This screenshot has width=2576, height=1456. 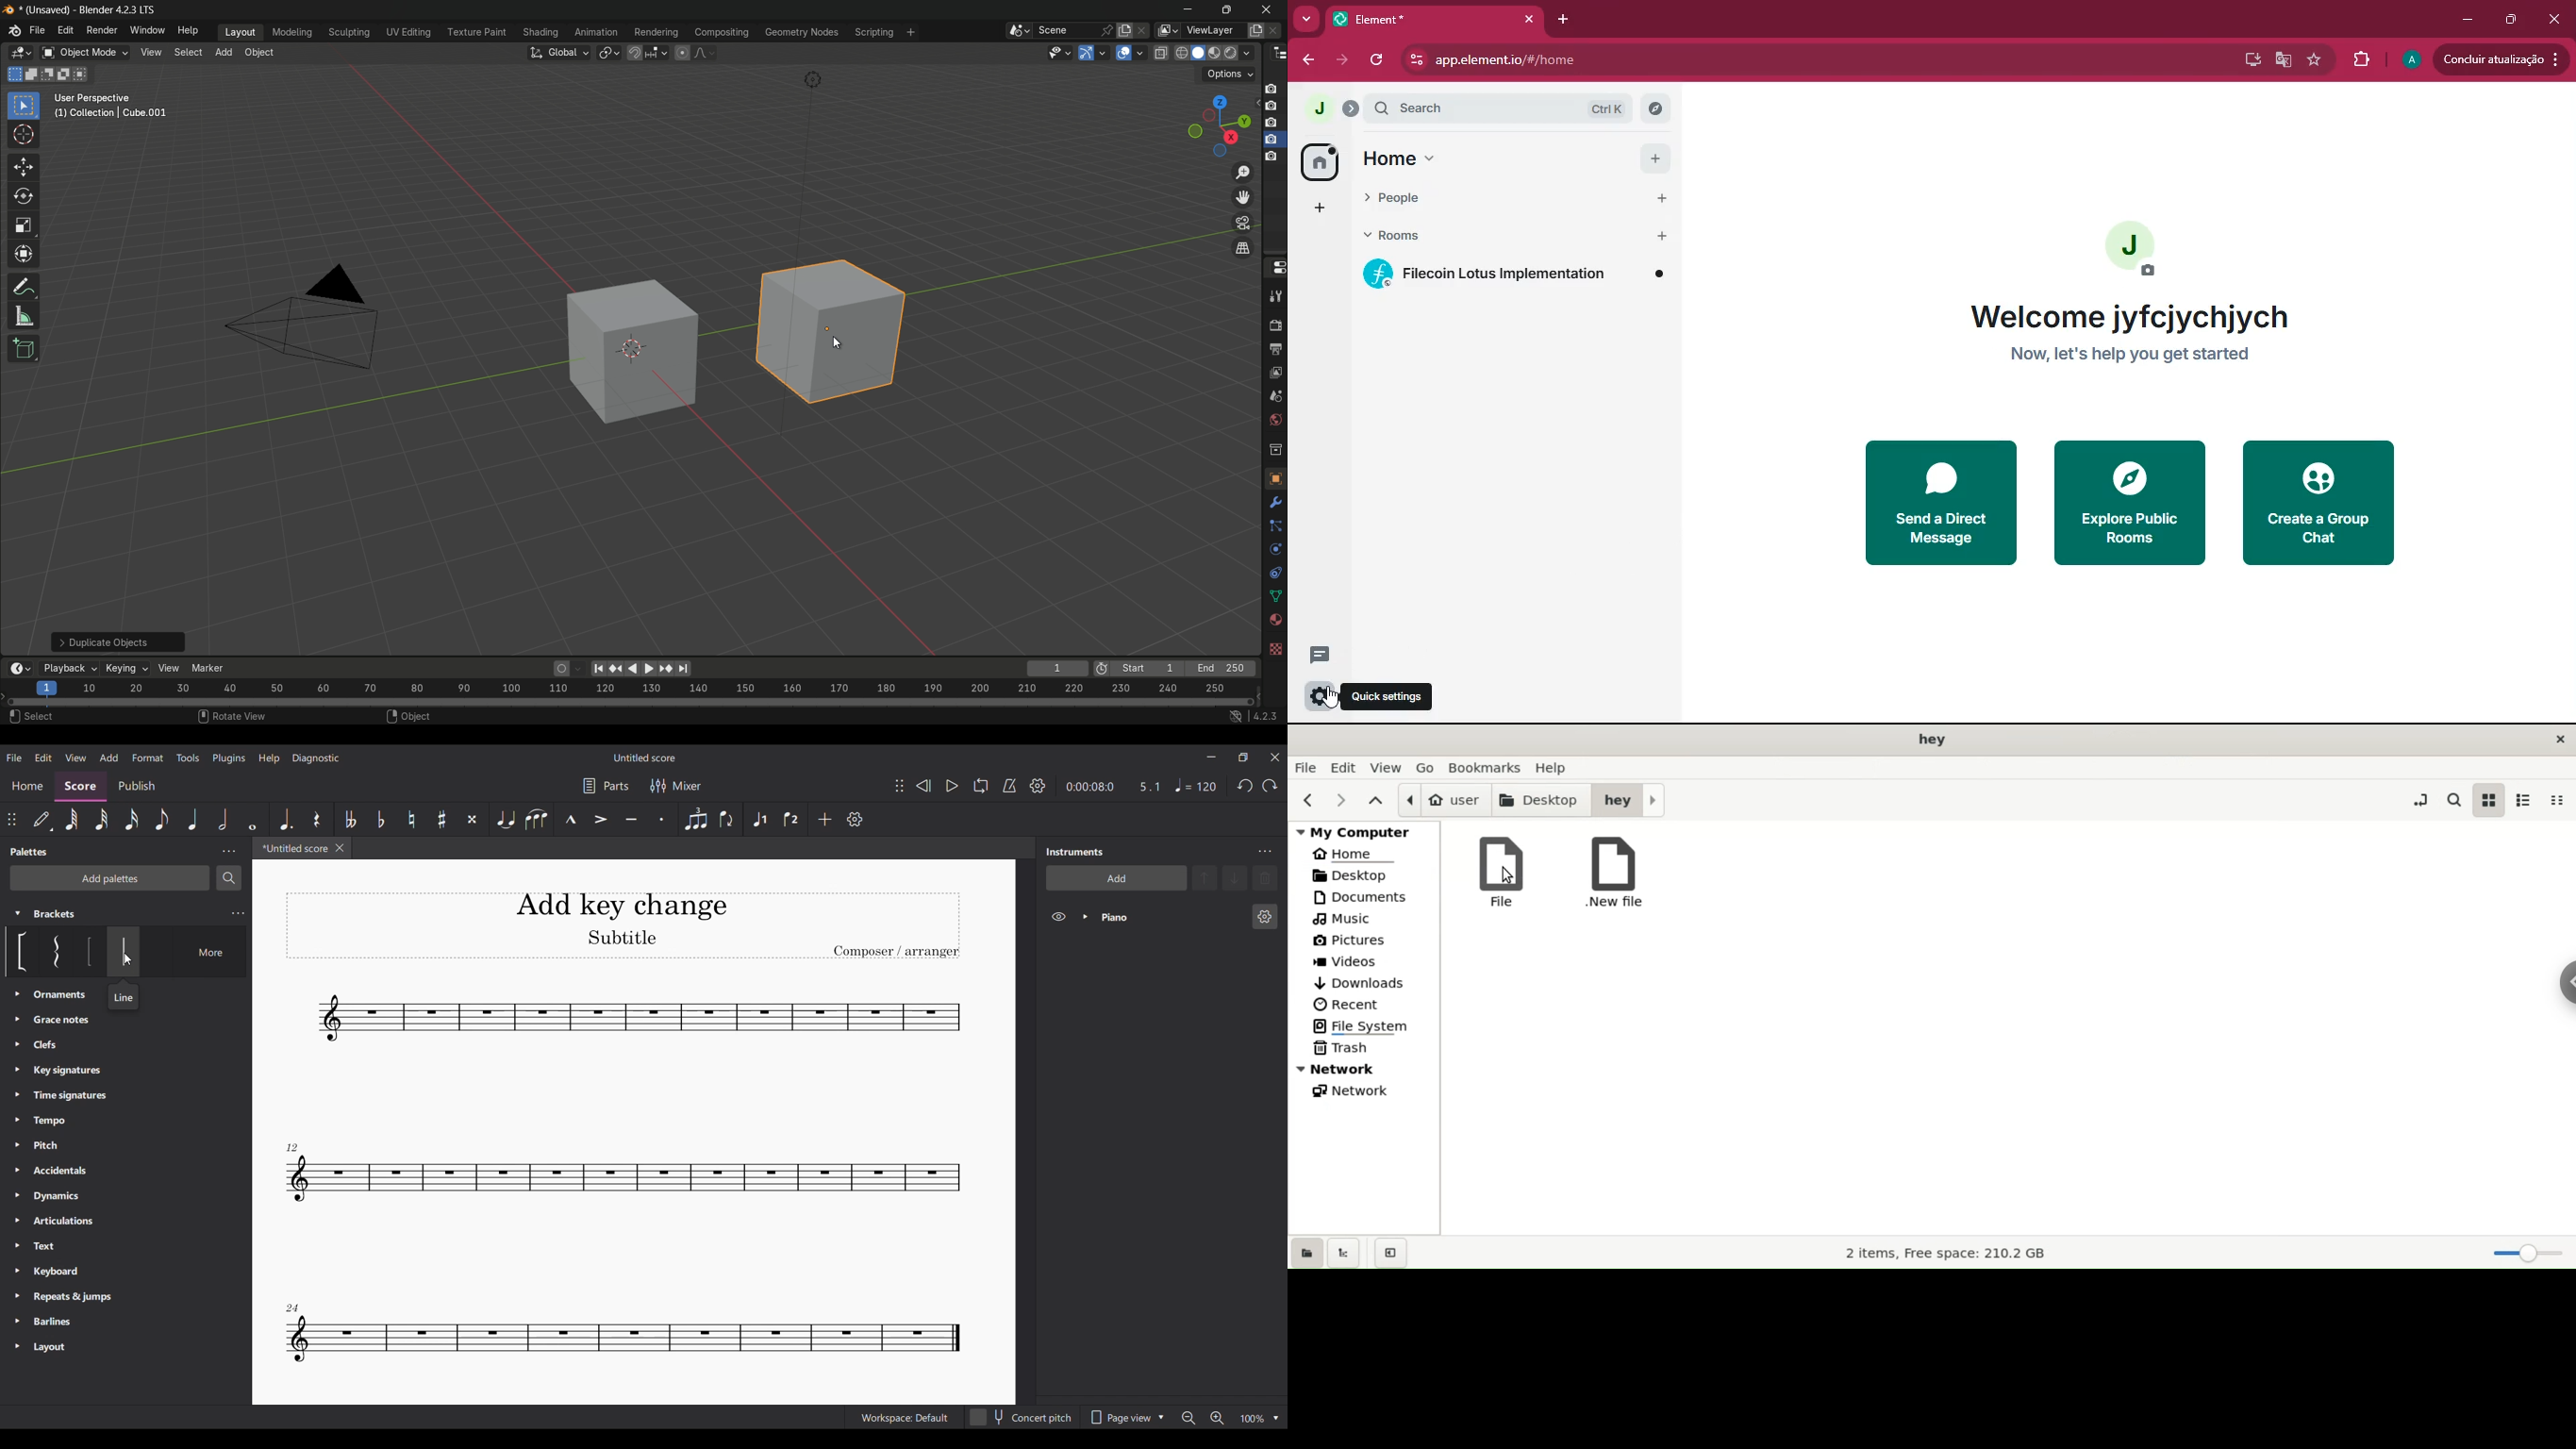 What do you see at coordinates (1655, 111) in the screenshot?
I see `explore` at bounding box center [1655, 111].